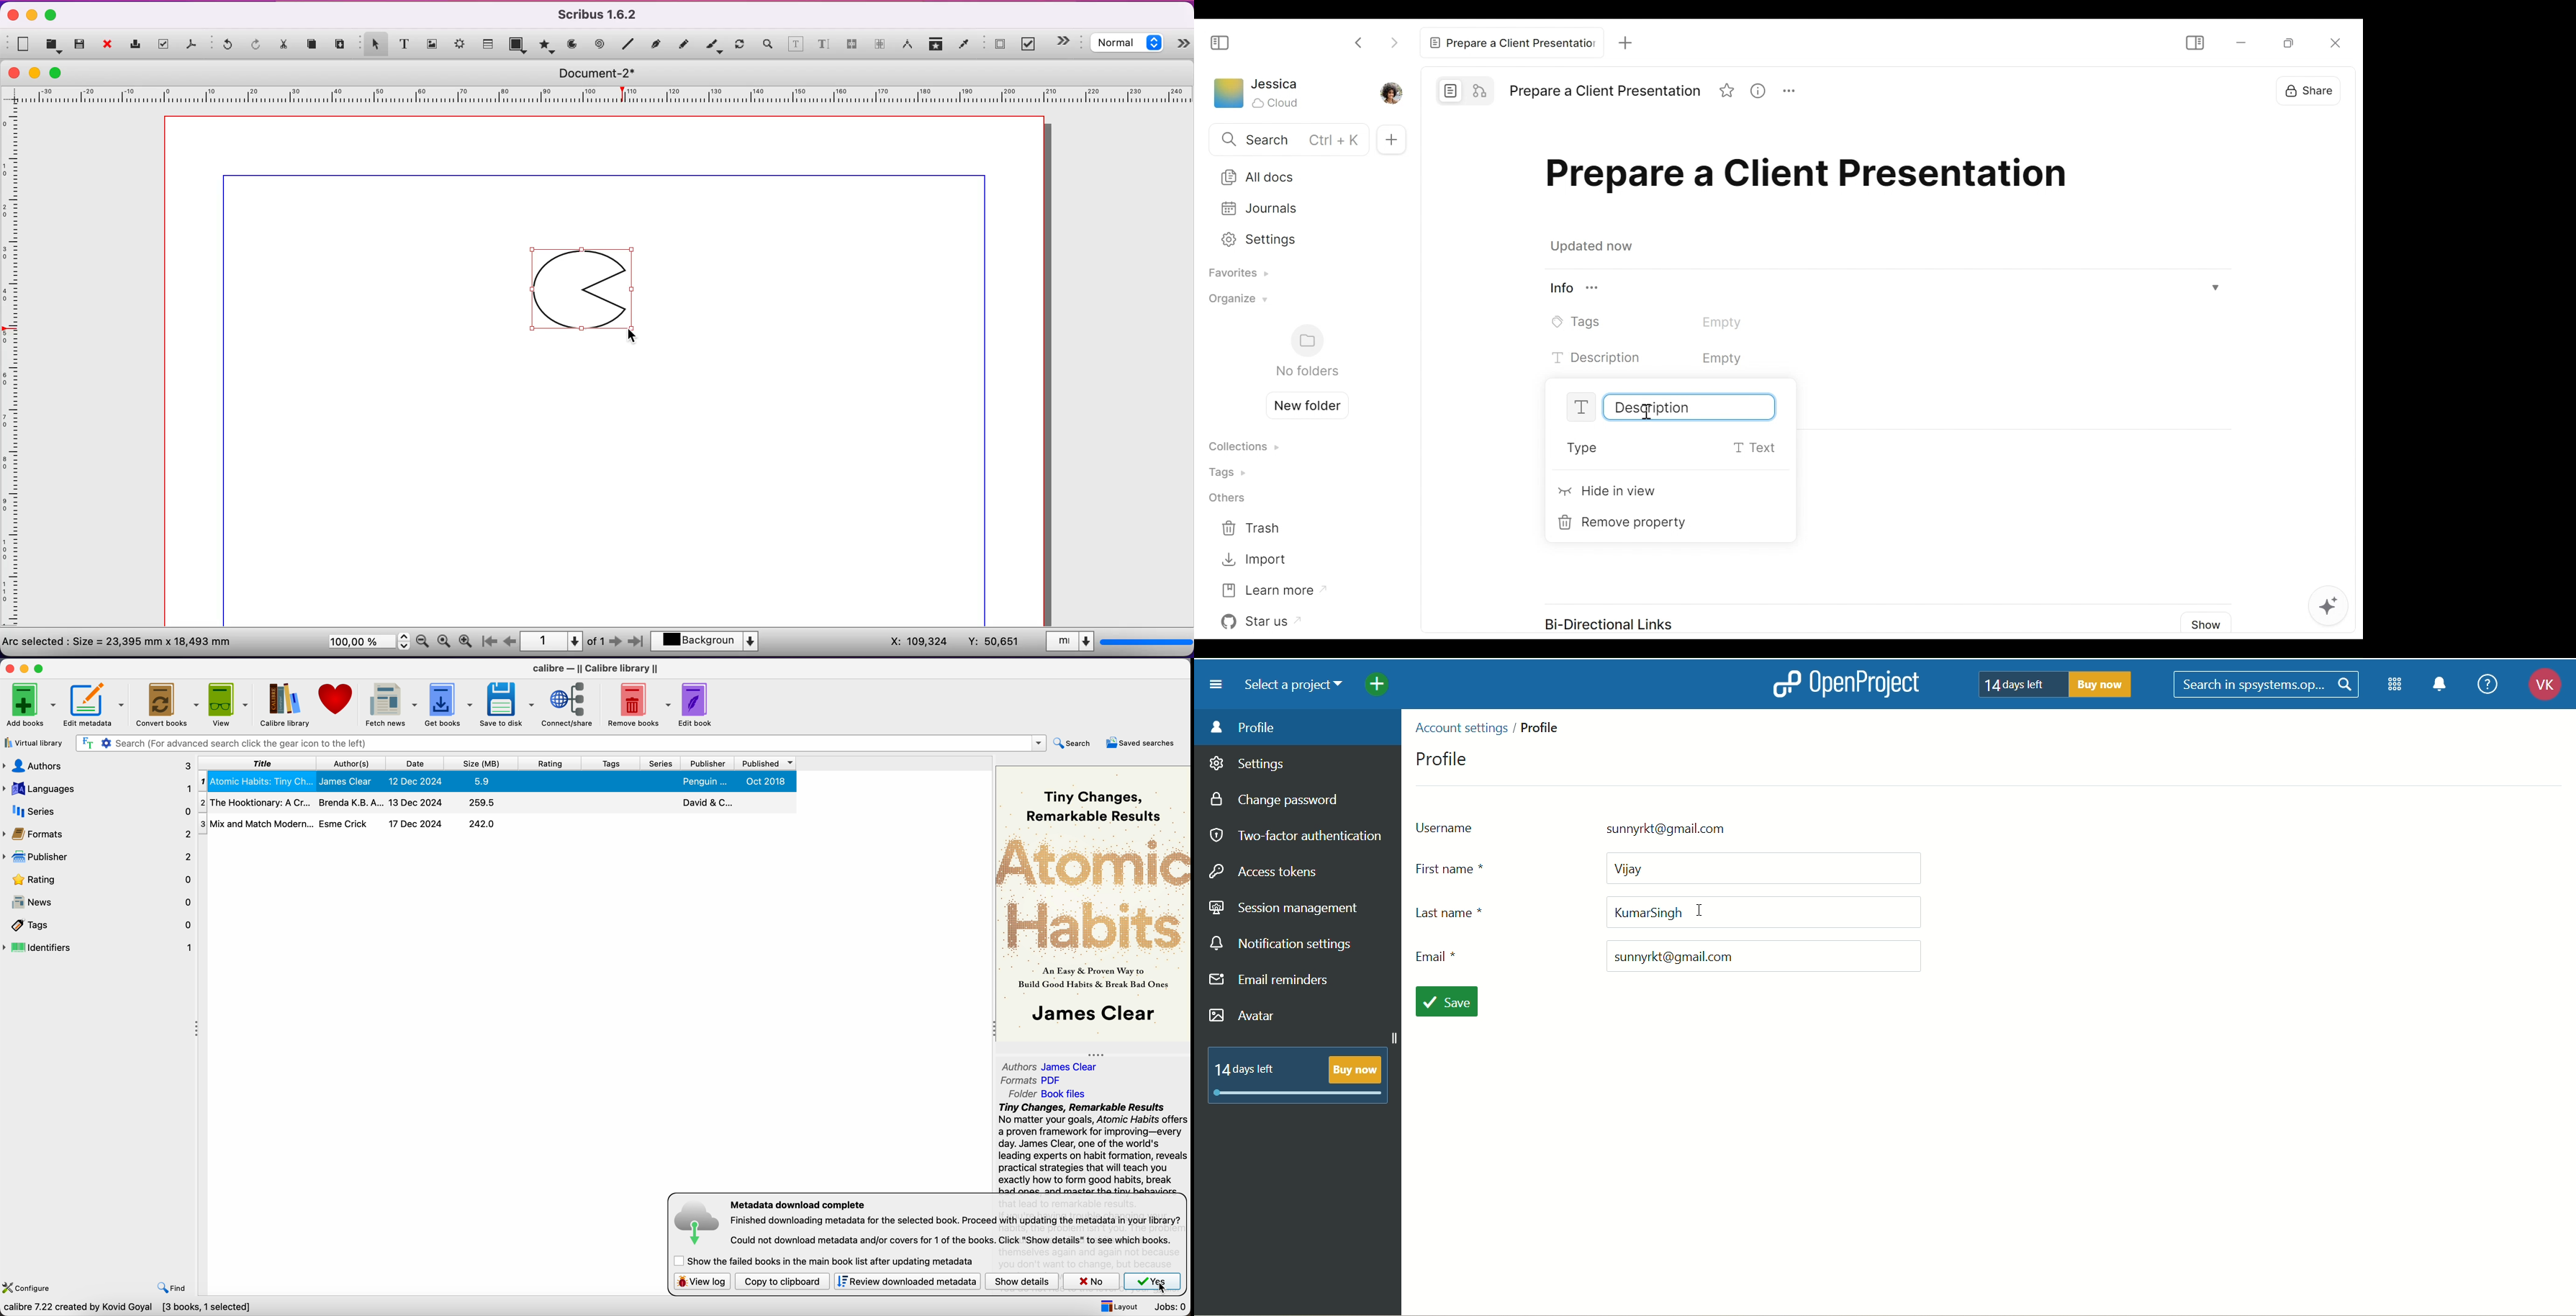 The width and height of the screenshot is (2576, 1316). What do you see at coordinates (1605, 91) in the screenshot?
I see `Title` at bounding box center [1605, 91].